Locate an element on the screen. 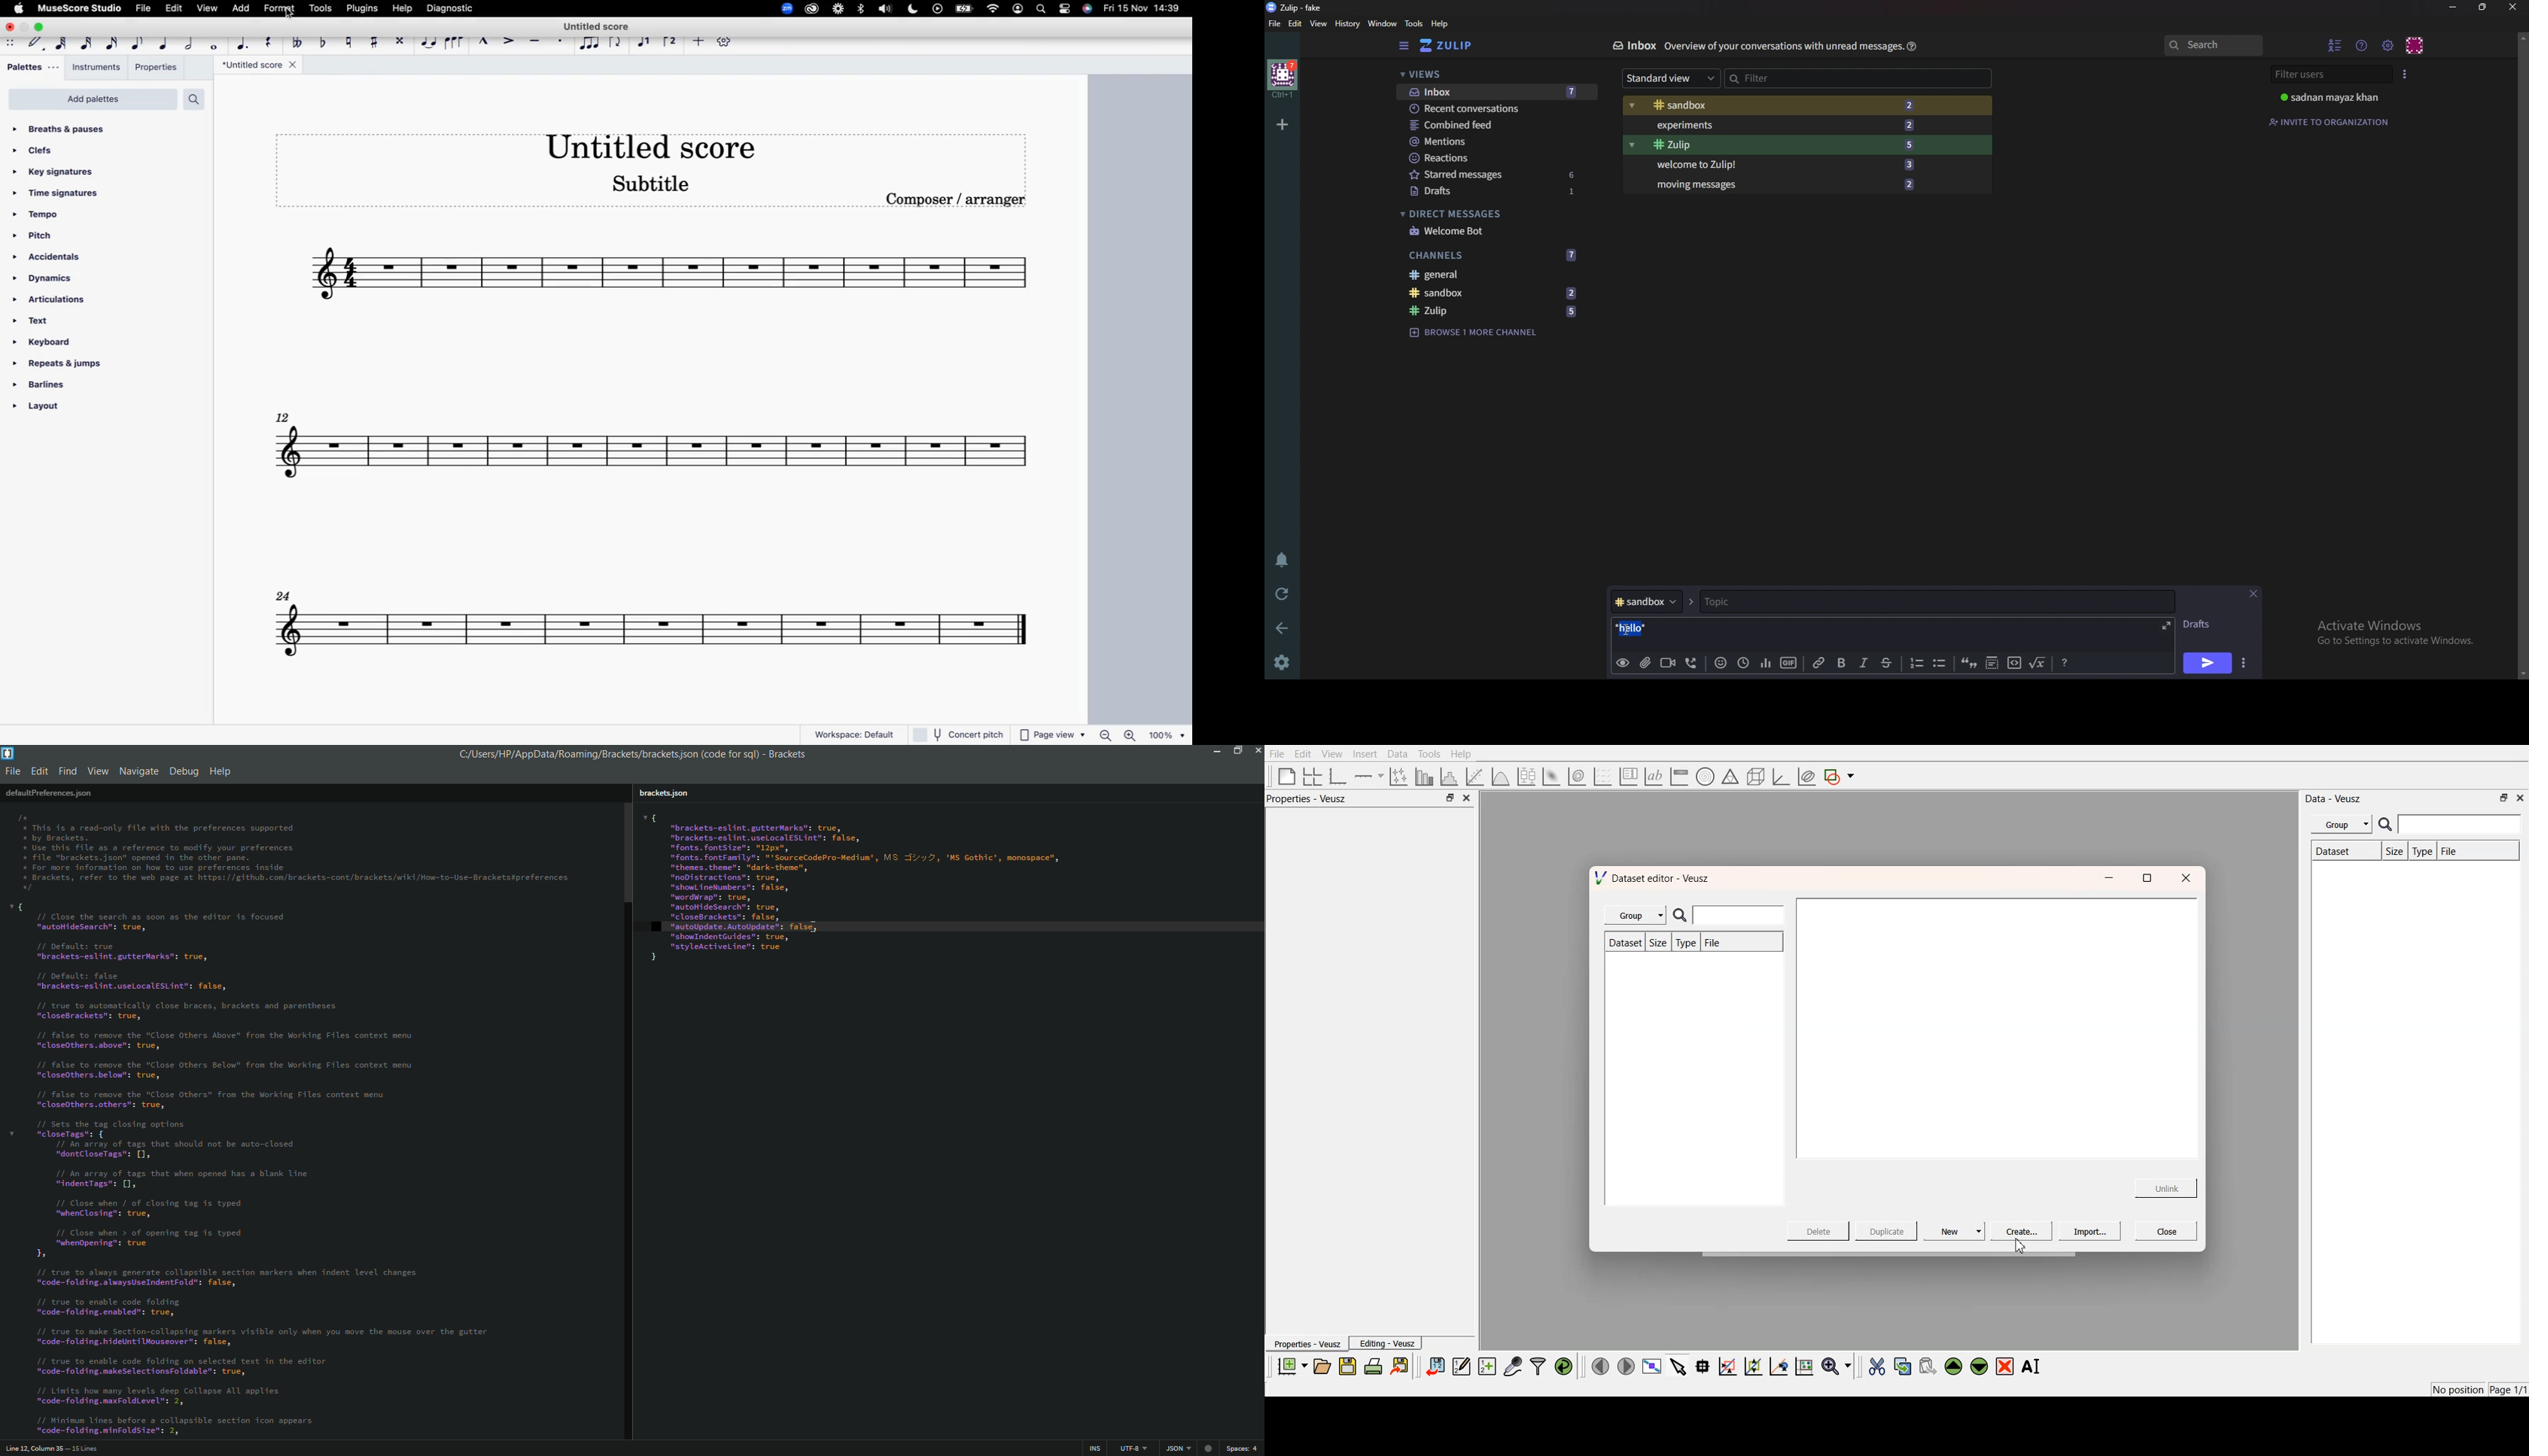 The image size is (2548, 1456). #sandbox is located at coordinates (1653, 601).